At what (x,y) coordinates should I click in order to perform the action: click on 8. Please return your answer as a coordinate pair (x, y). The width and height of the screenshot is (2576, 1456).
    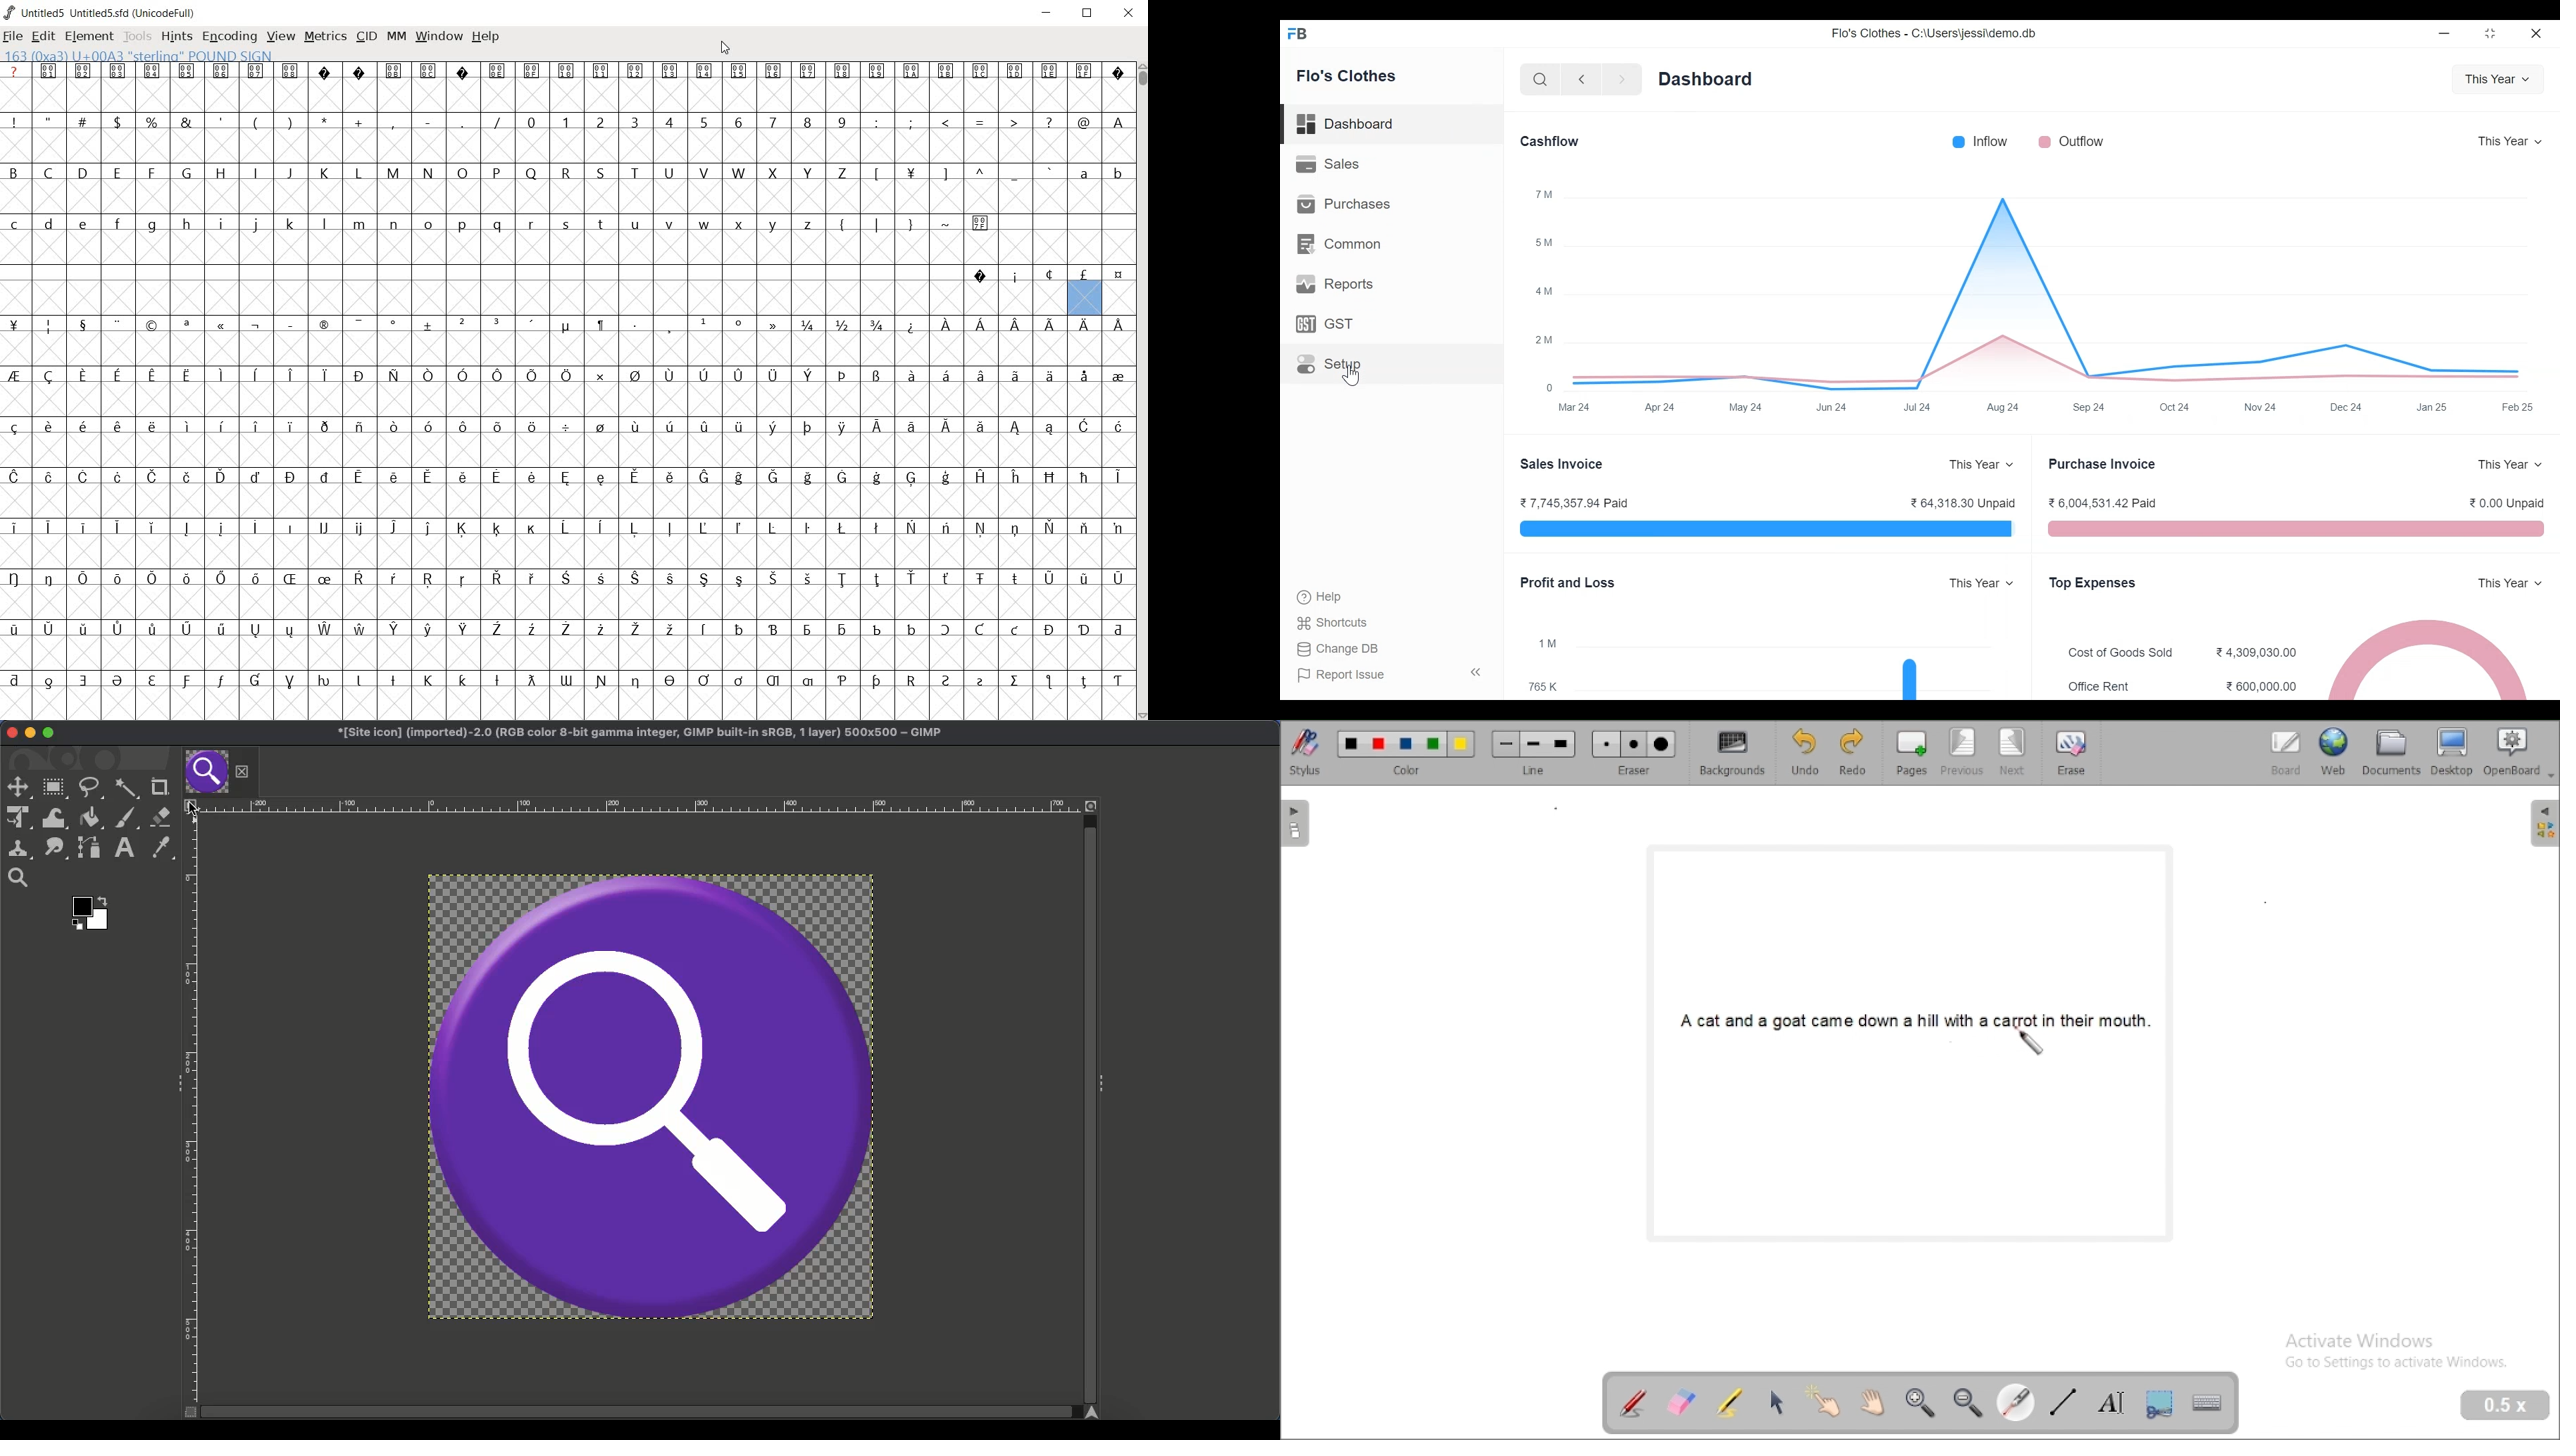
    Looking at the image, I should click on (807, 123).